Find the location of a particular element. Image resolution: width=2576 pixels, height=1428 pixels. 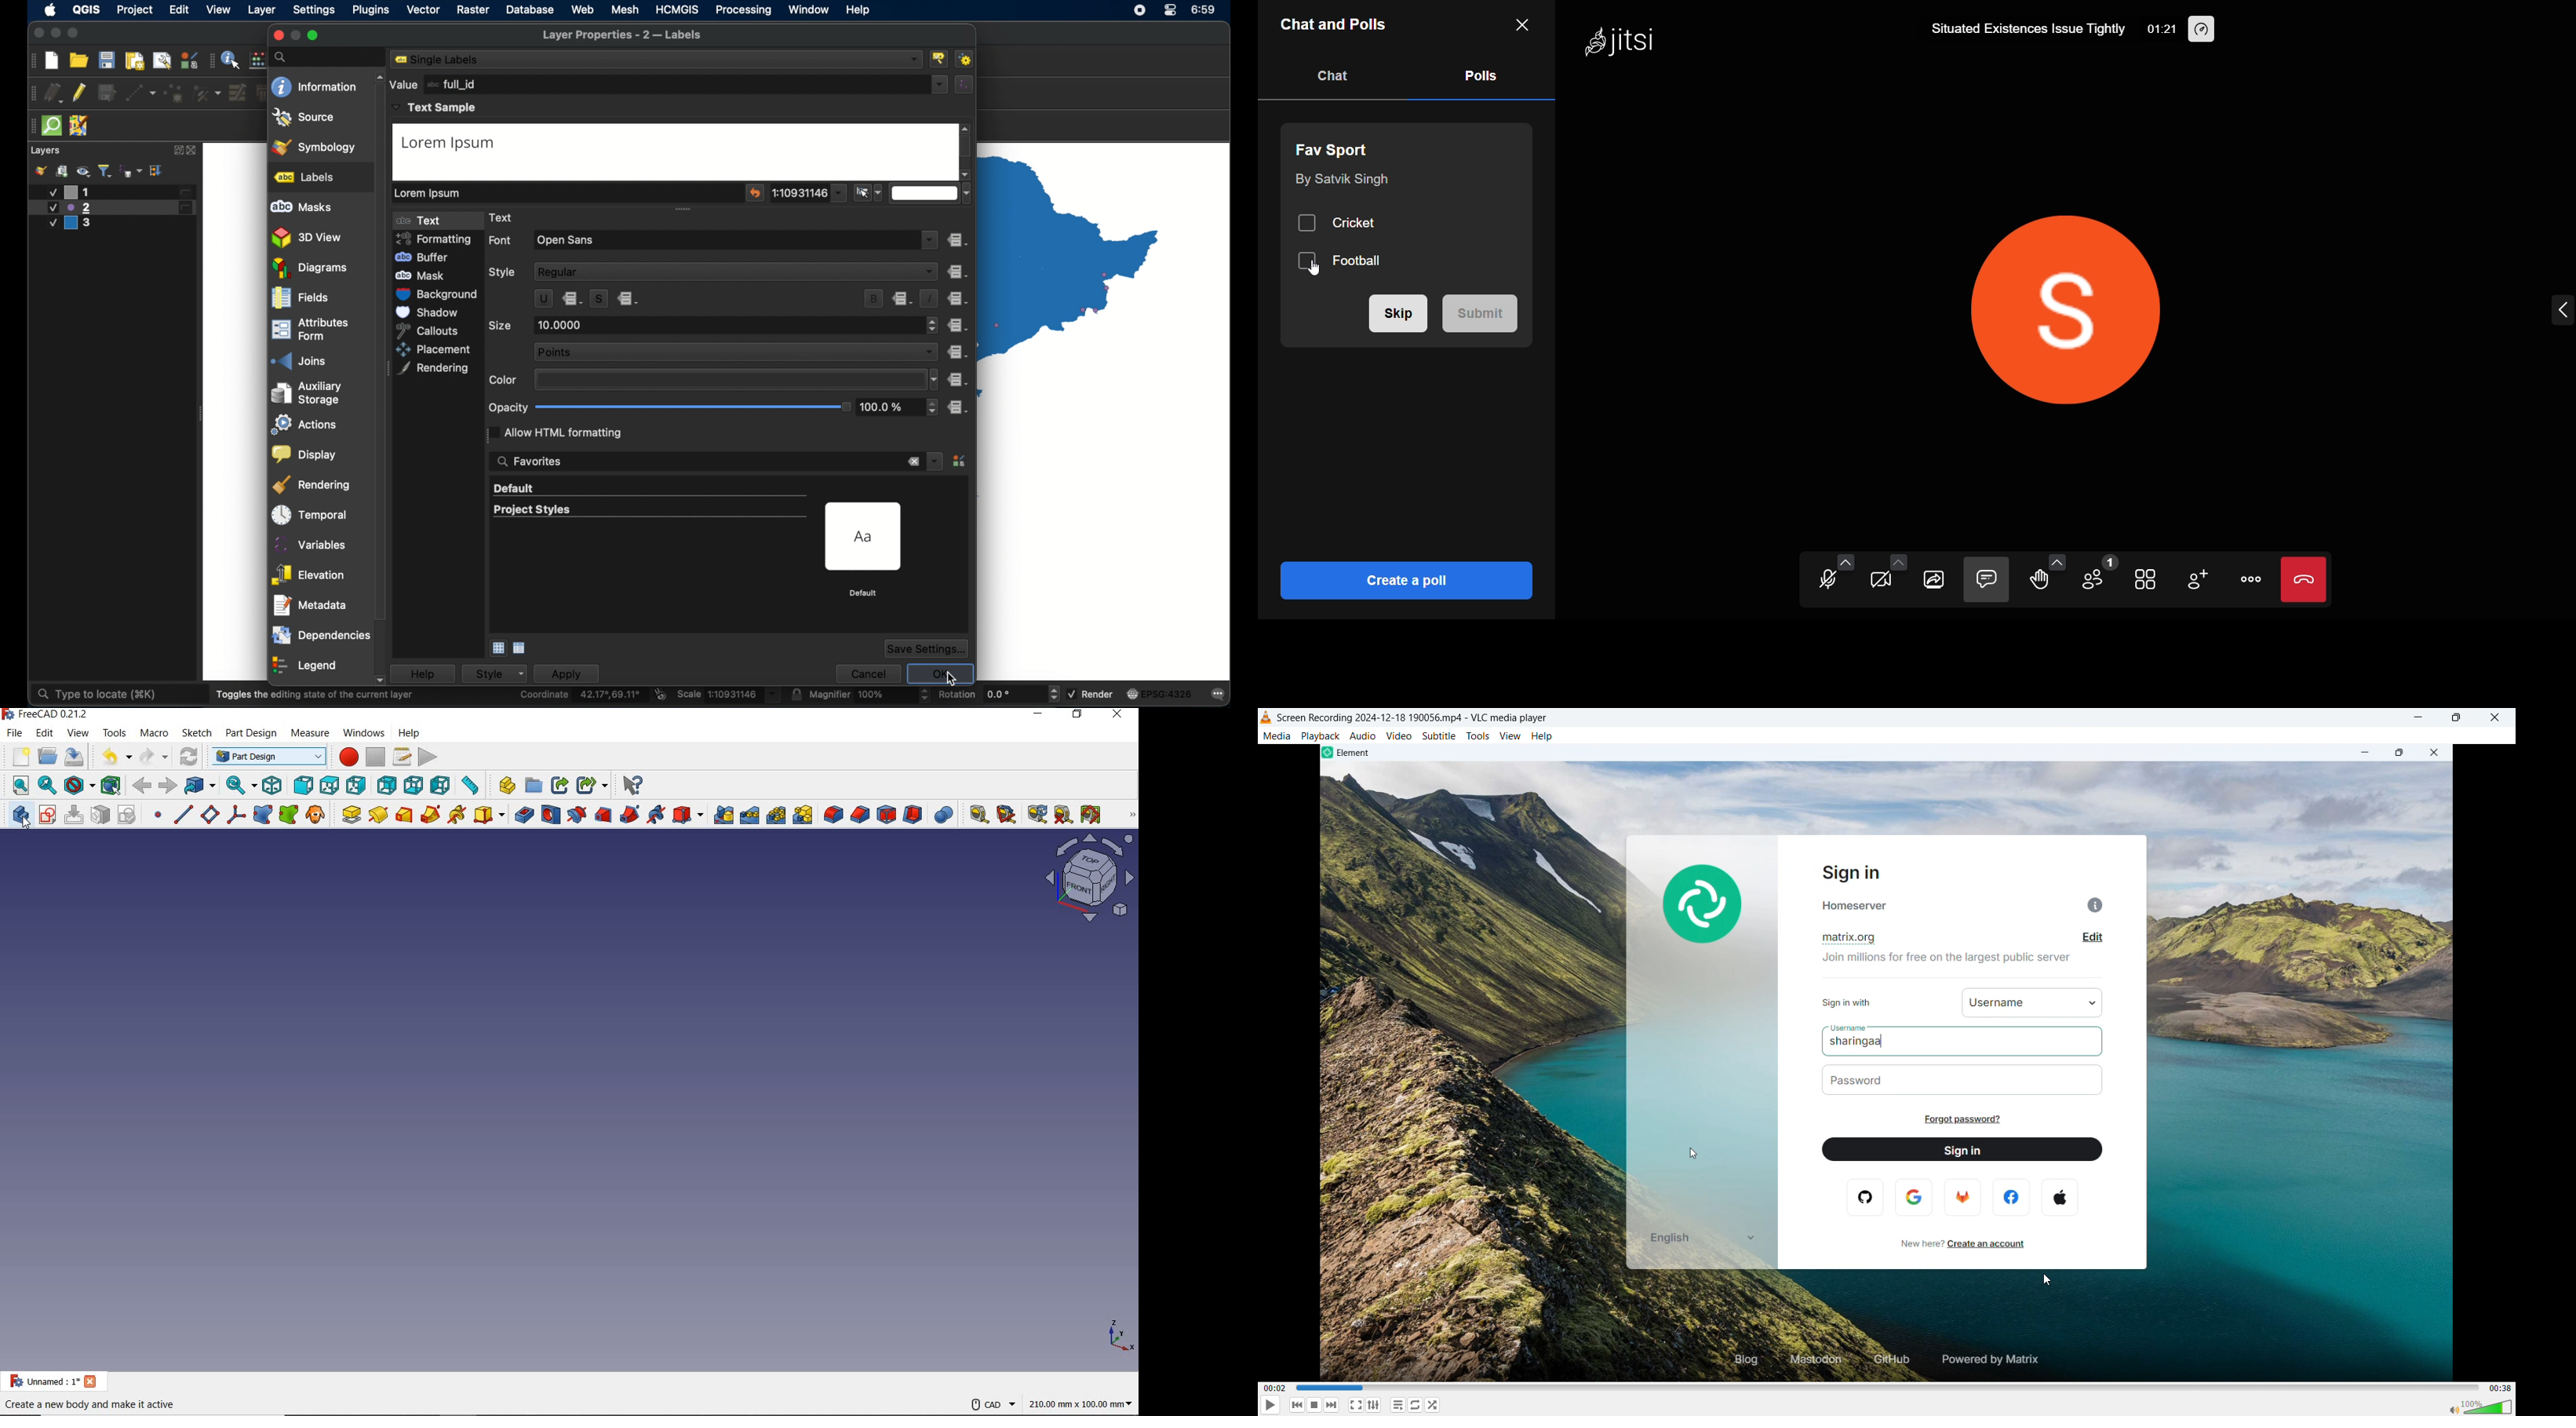

window is located at coordinates (809, 10).